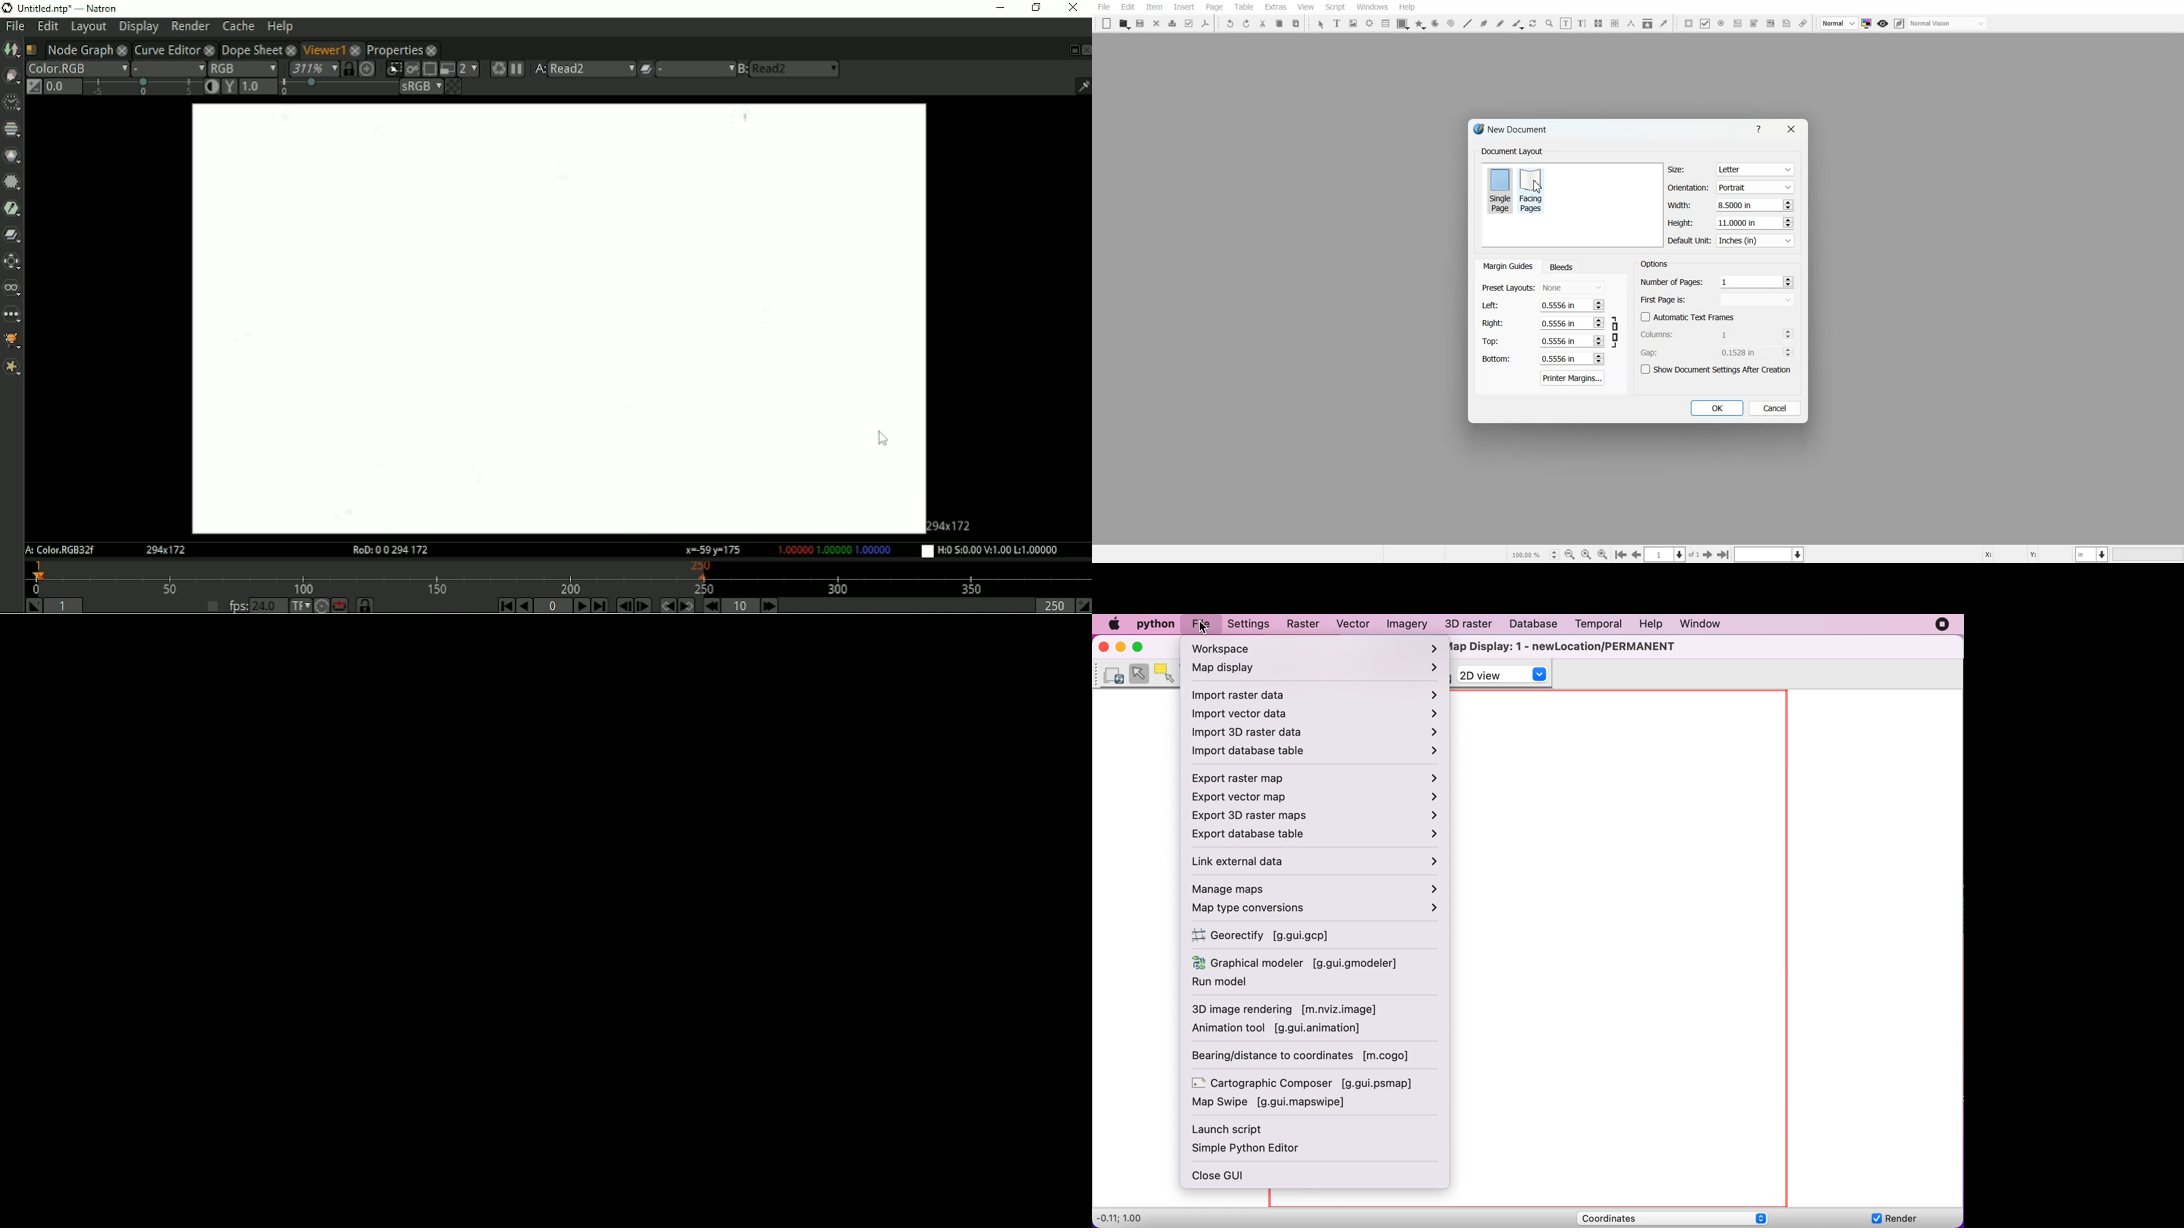 Image resolution: width=2184 pixels, height=1232 pixels. What do you see at coordinates (1533, 190) in the screenshot?
I see `Facing Pages` at bounding box center [1533, 190].